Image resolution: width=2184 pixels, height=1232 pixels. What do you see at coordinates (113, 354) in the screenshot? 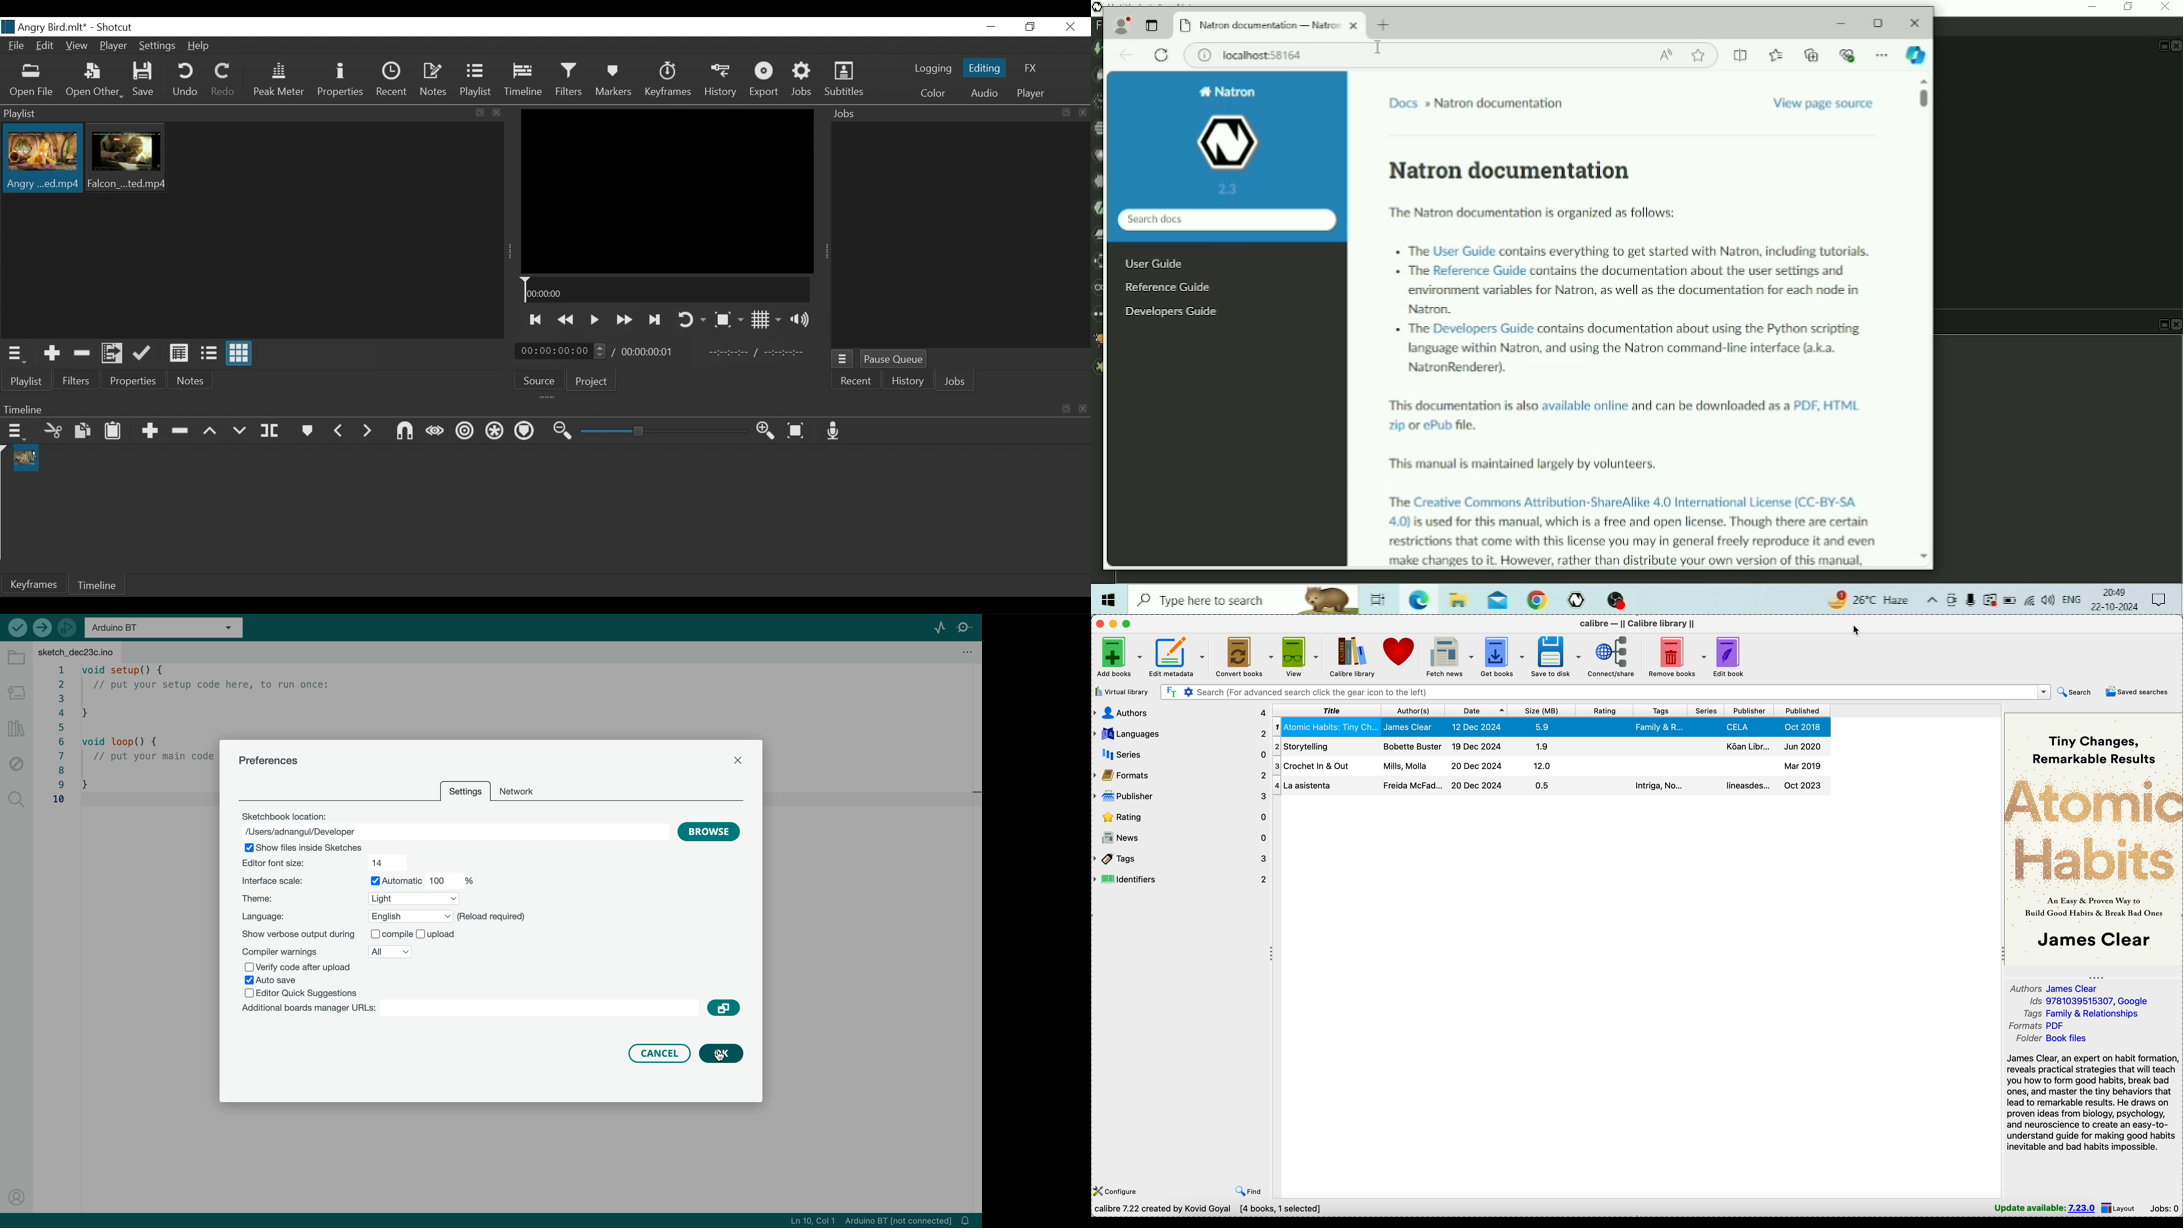
I see `Add files to the playlist` at bounding box center [113, 354].